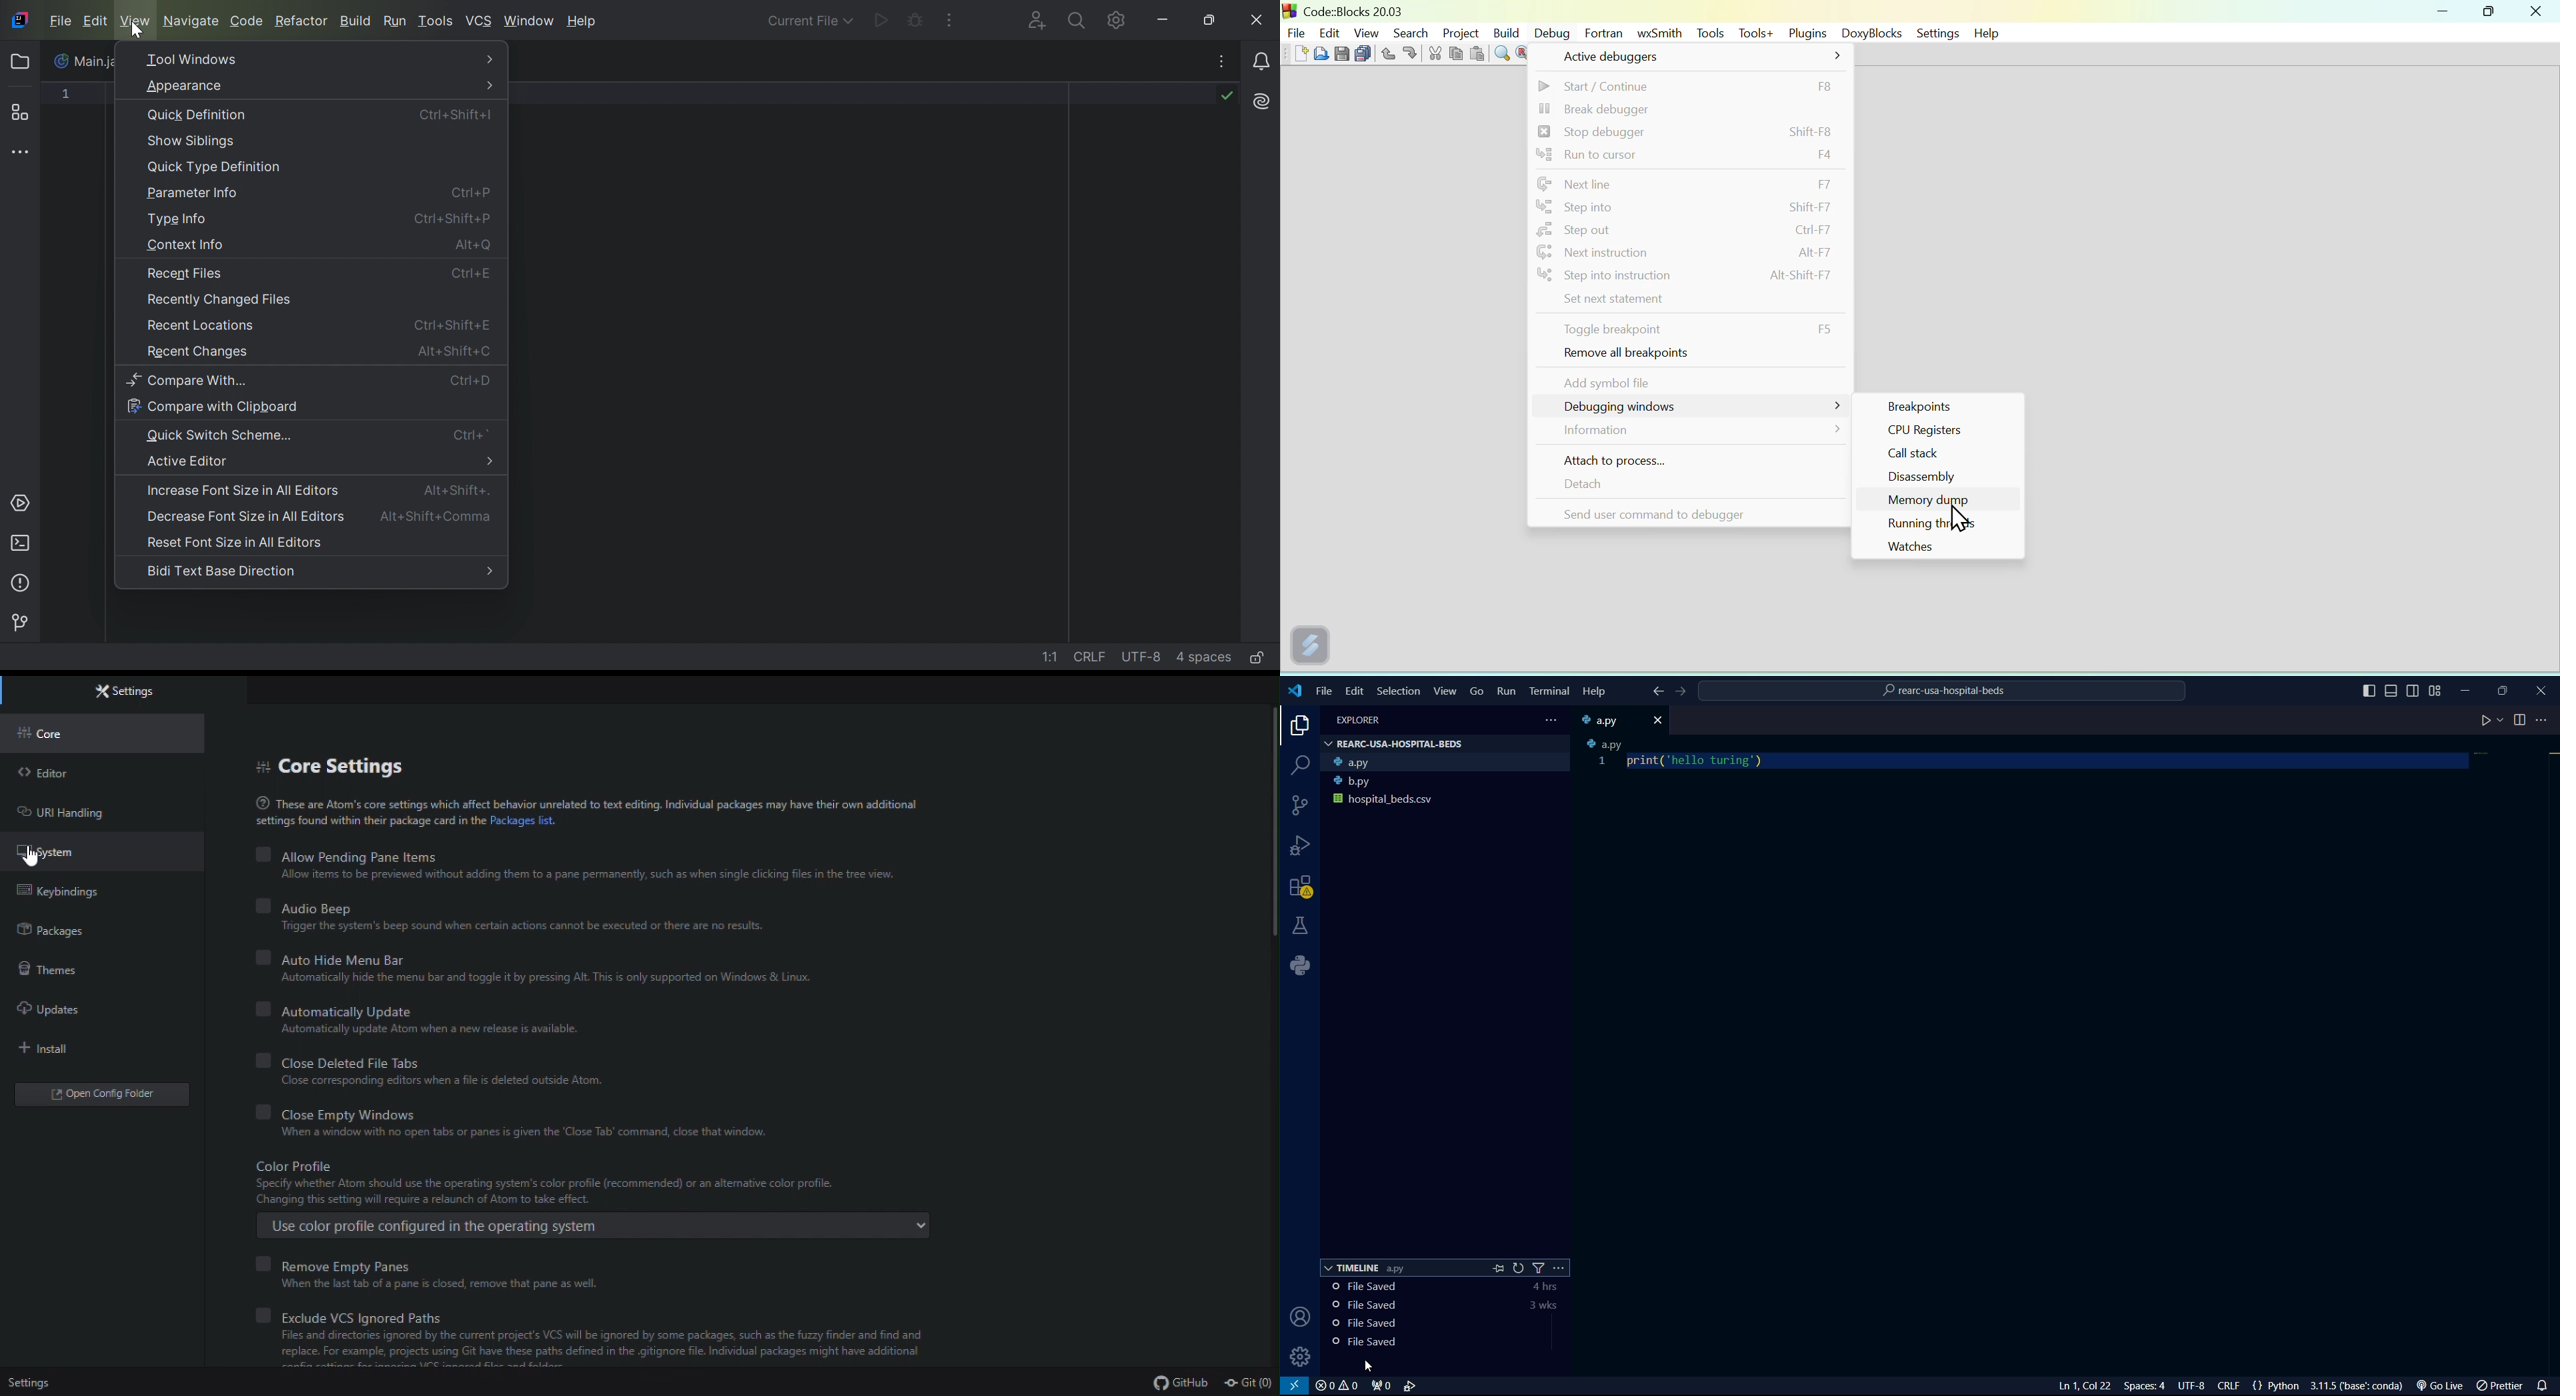  Describe the element at coordinates (491, 85) in the screenshot. I see `More` at that location.